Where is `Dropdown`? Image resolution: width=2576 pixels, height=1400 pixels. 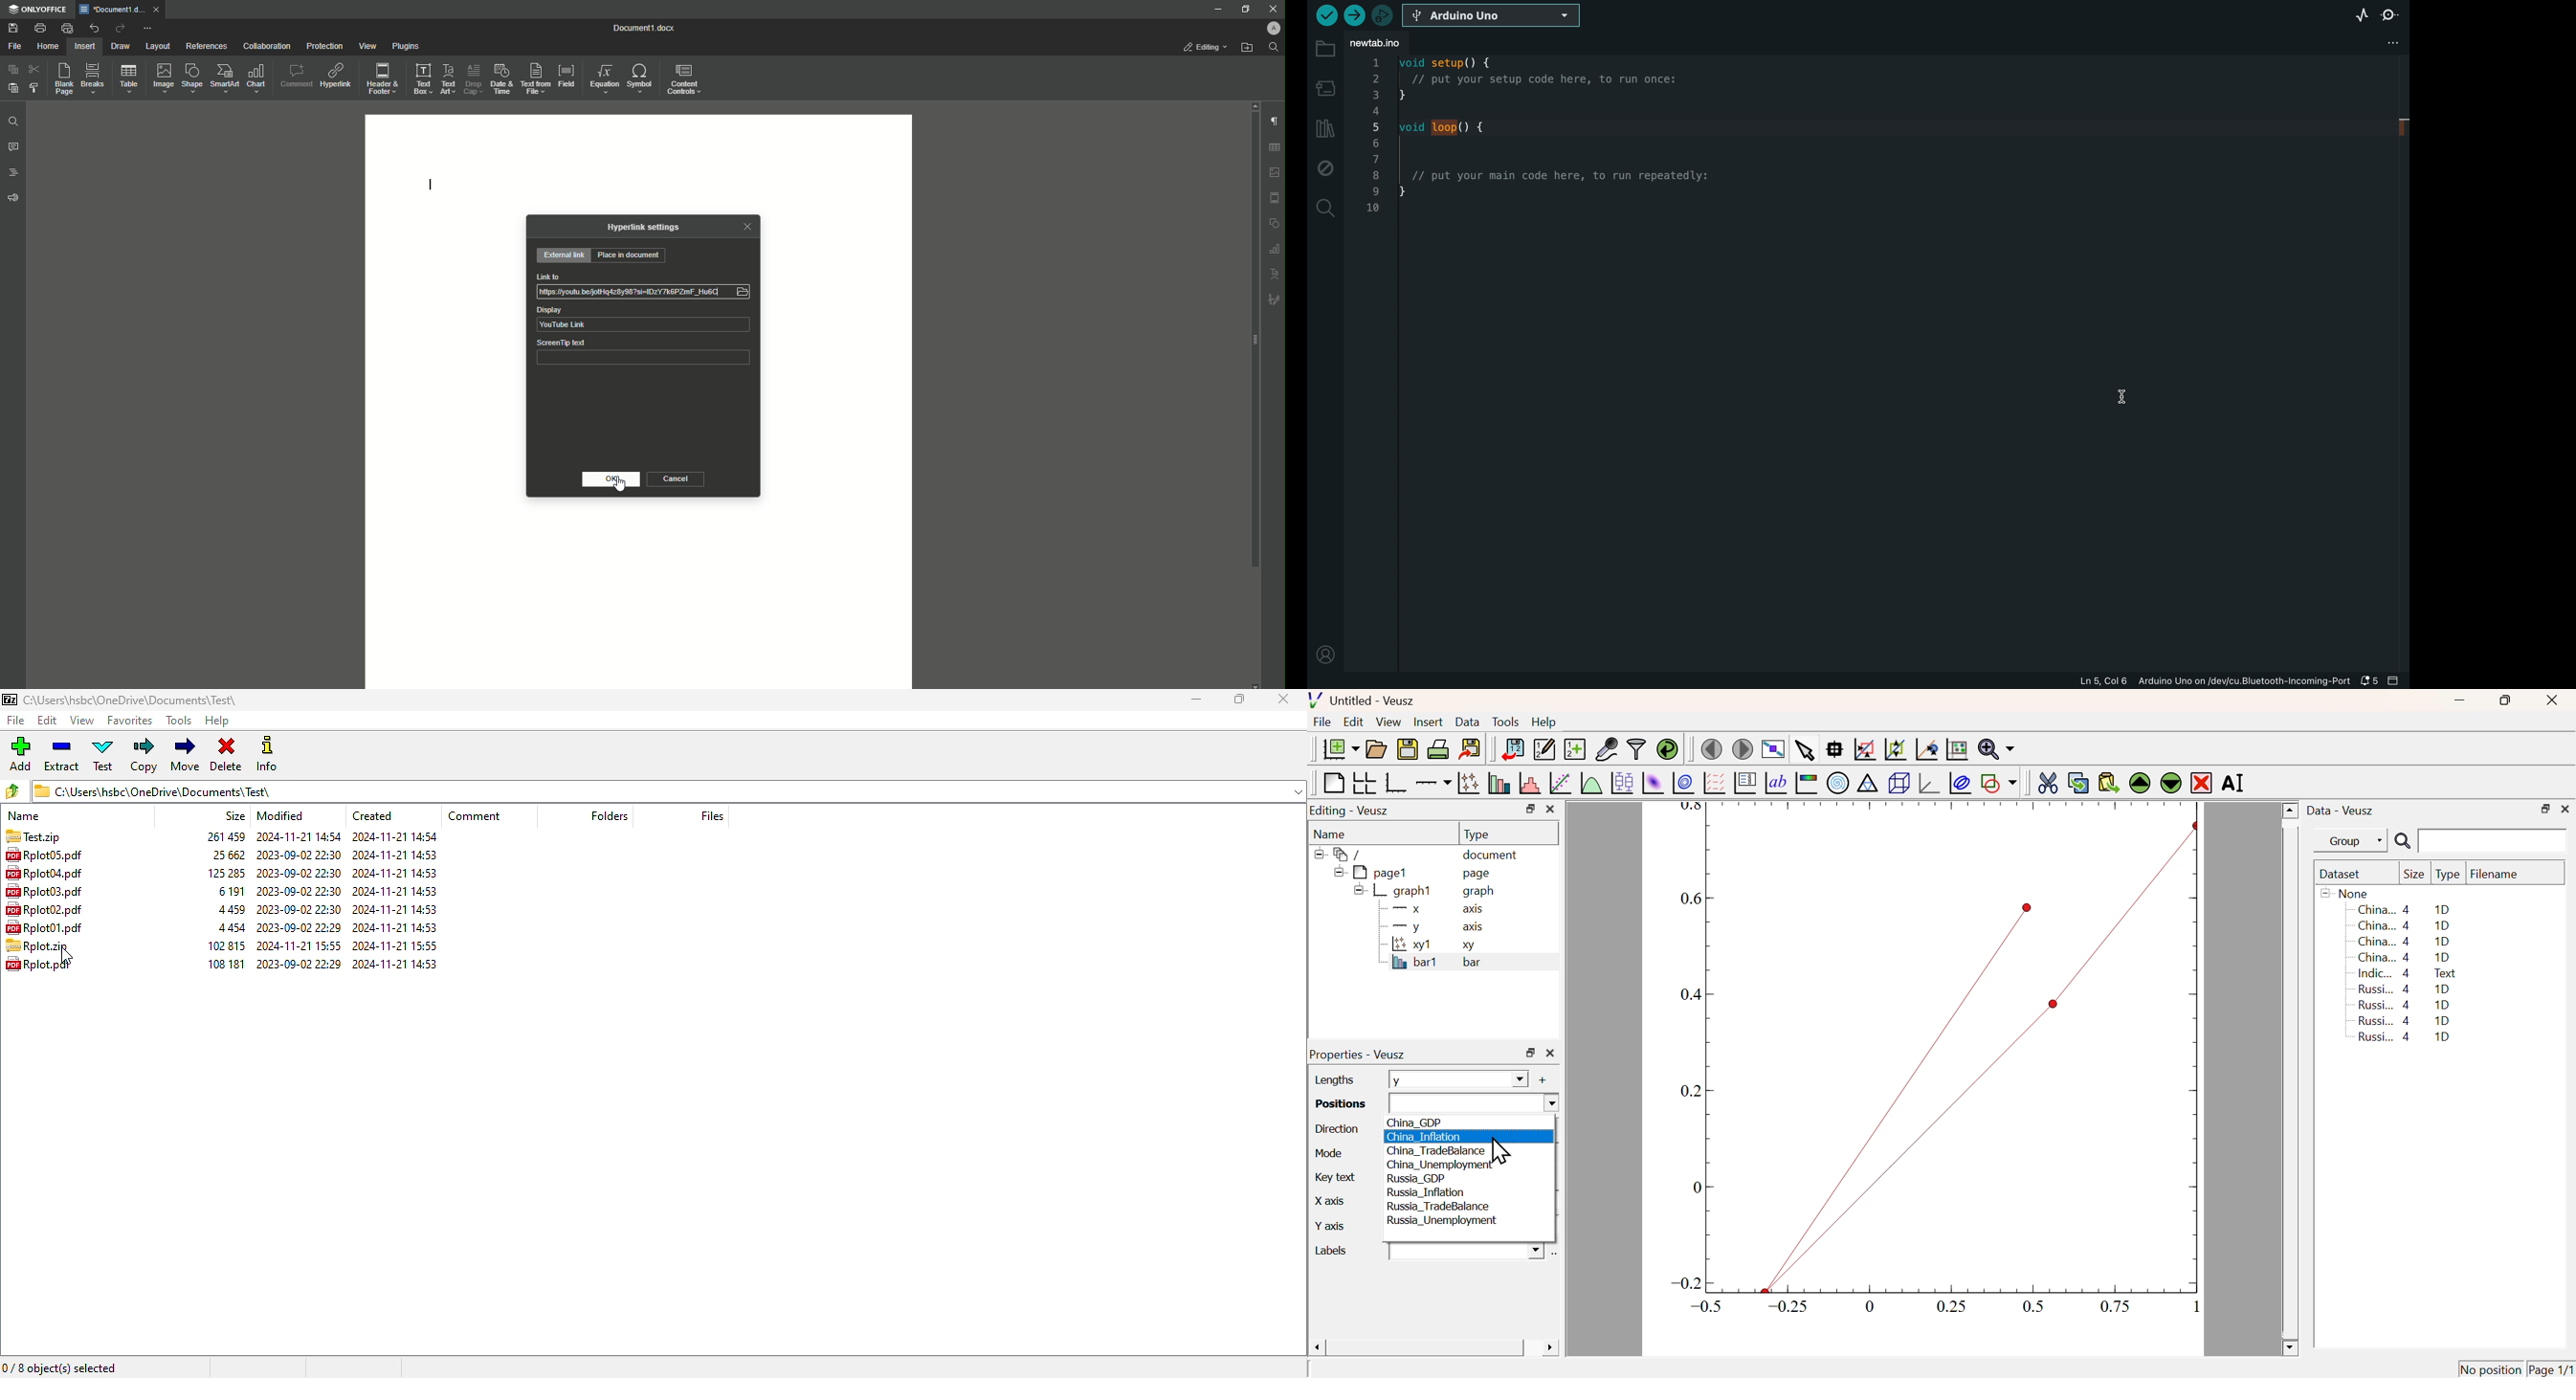
Dropdown is located at coordinates (1459, 1250).